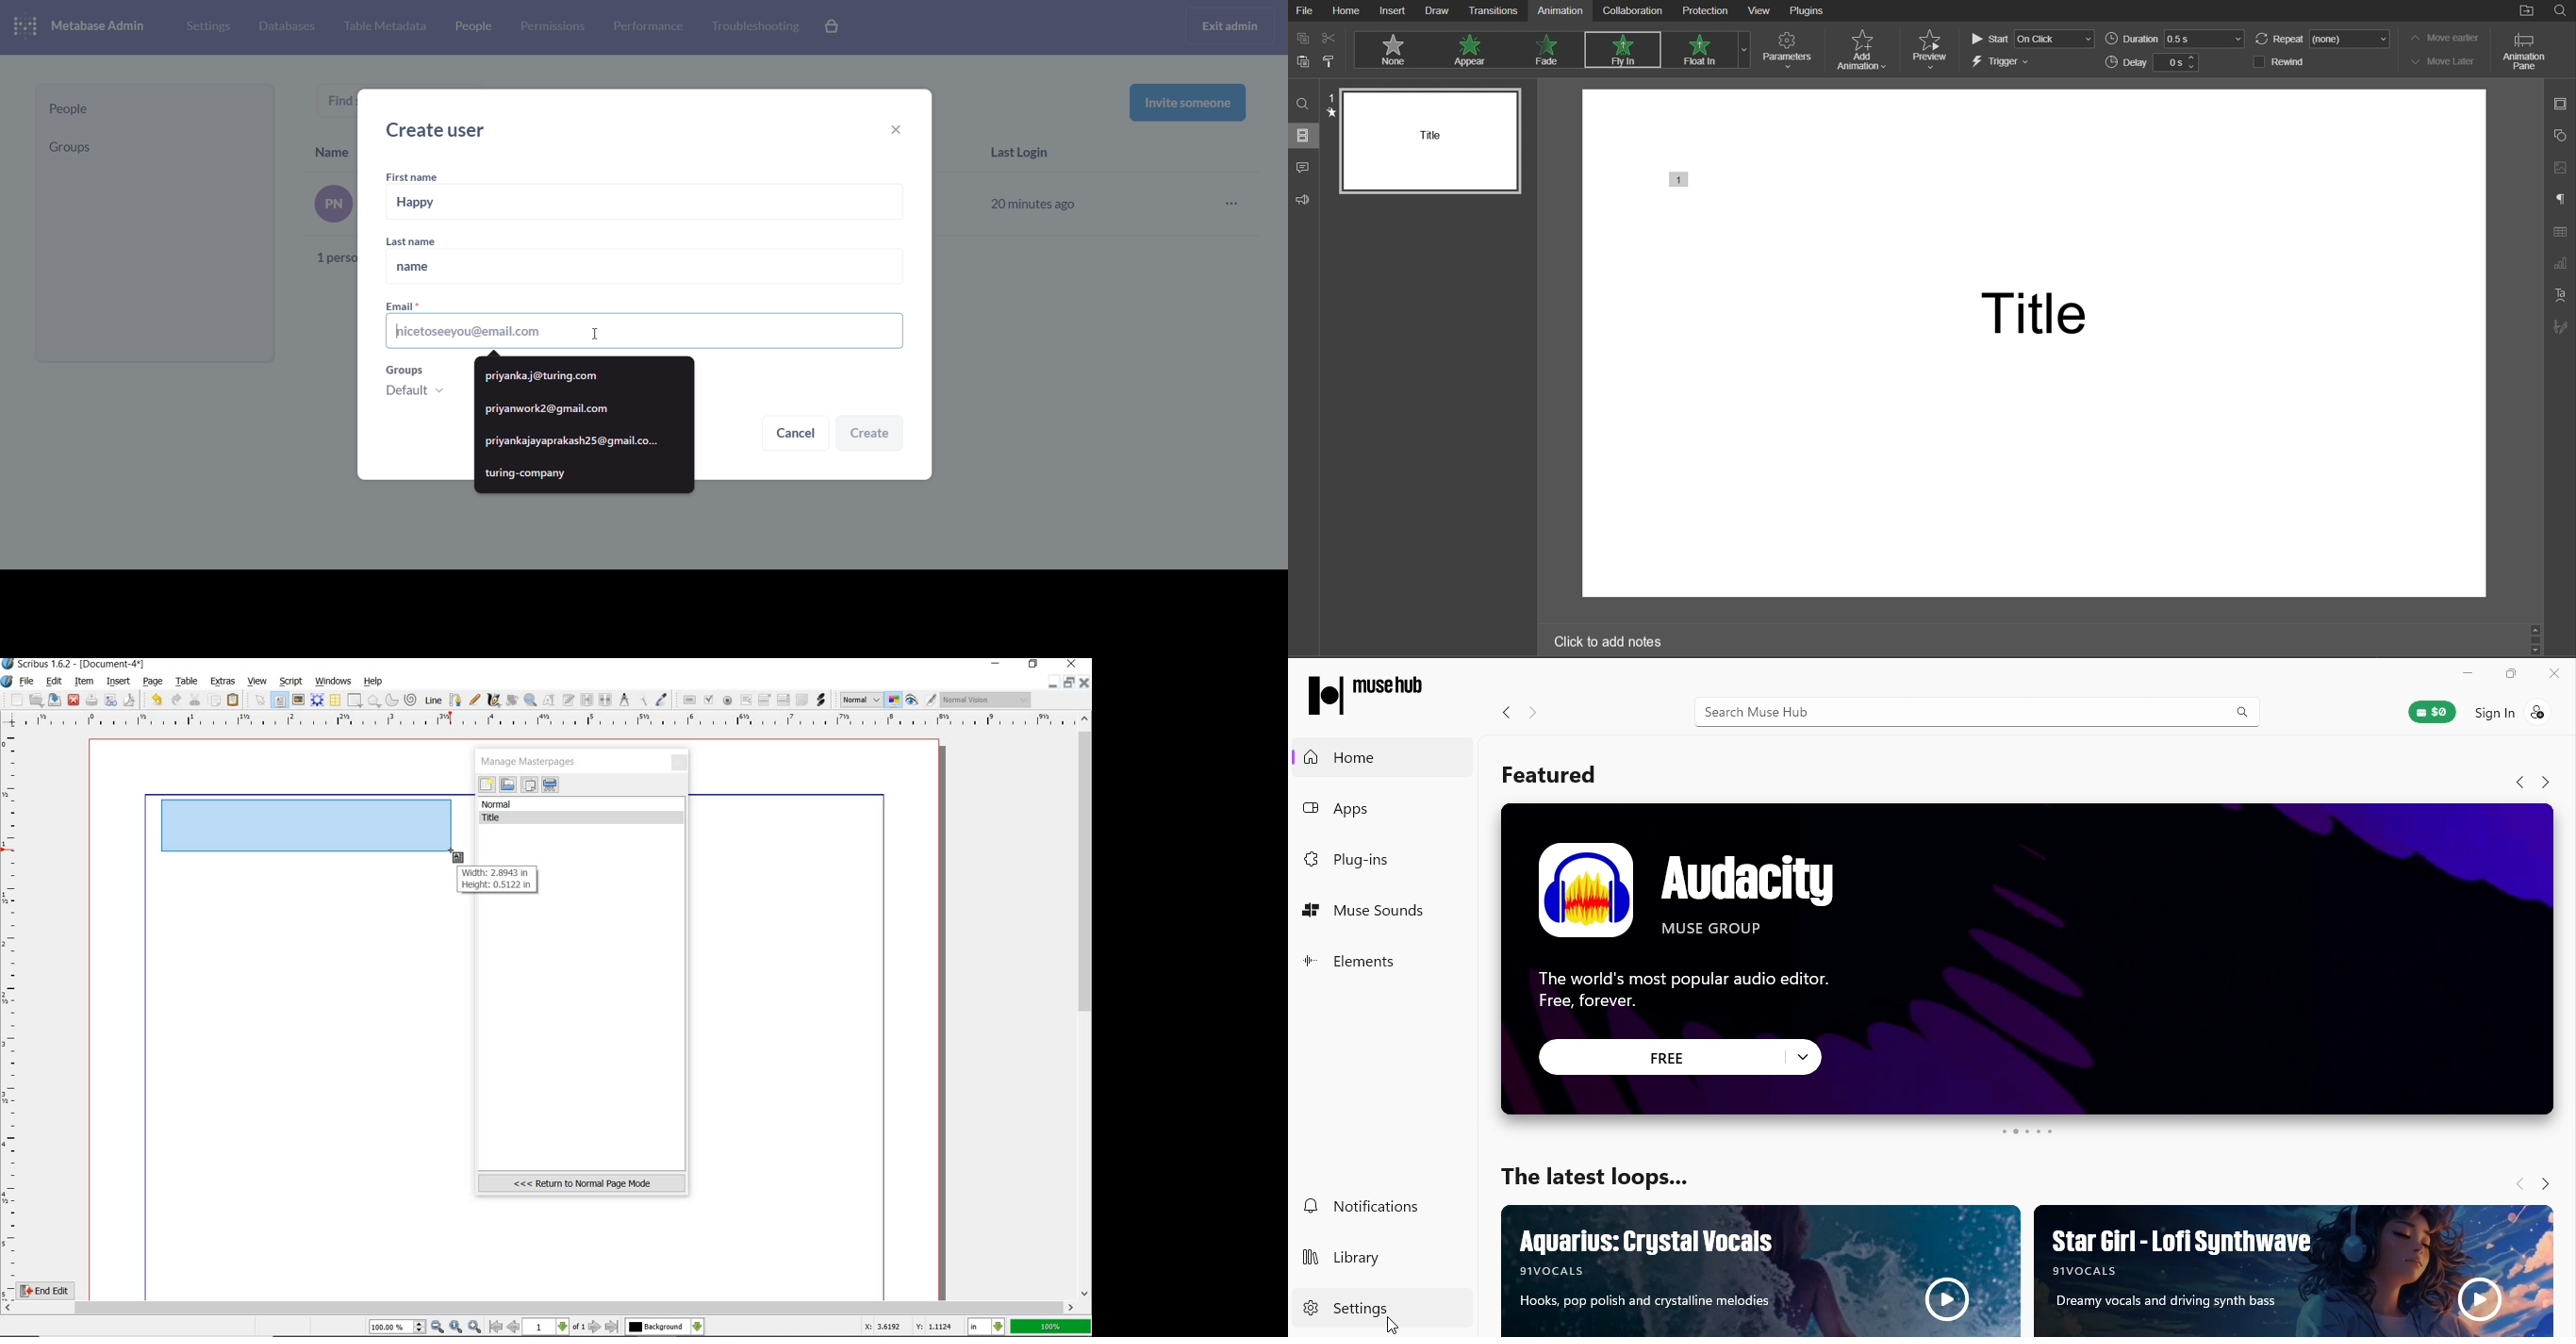  What do you see at coordinates (2561, 169) in the screenshot?
I see `Image Settings` at bounding box center [2561, 169].